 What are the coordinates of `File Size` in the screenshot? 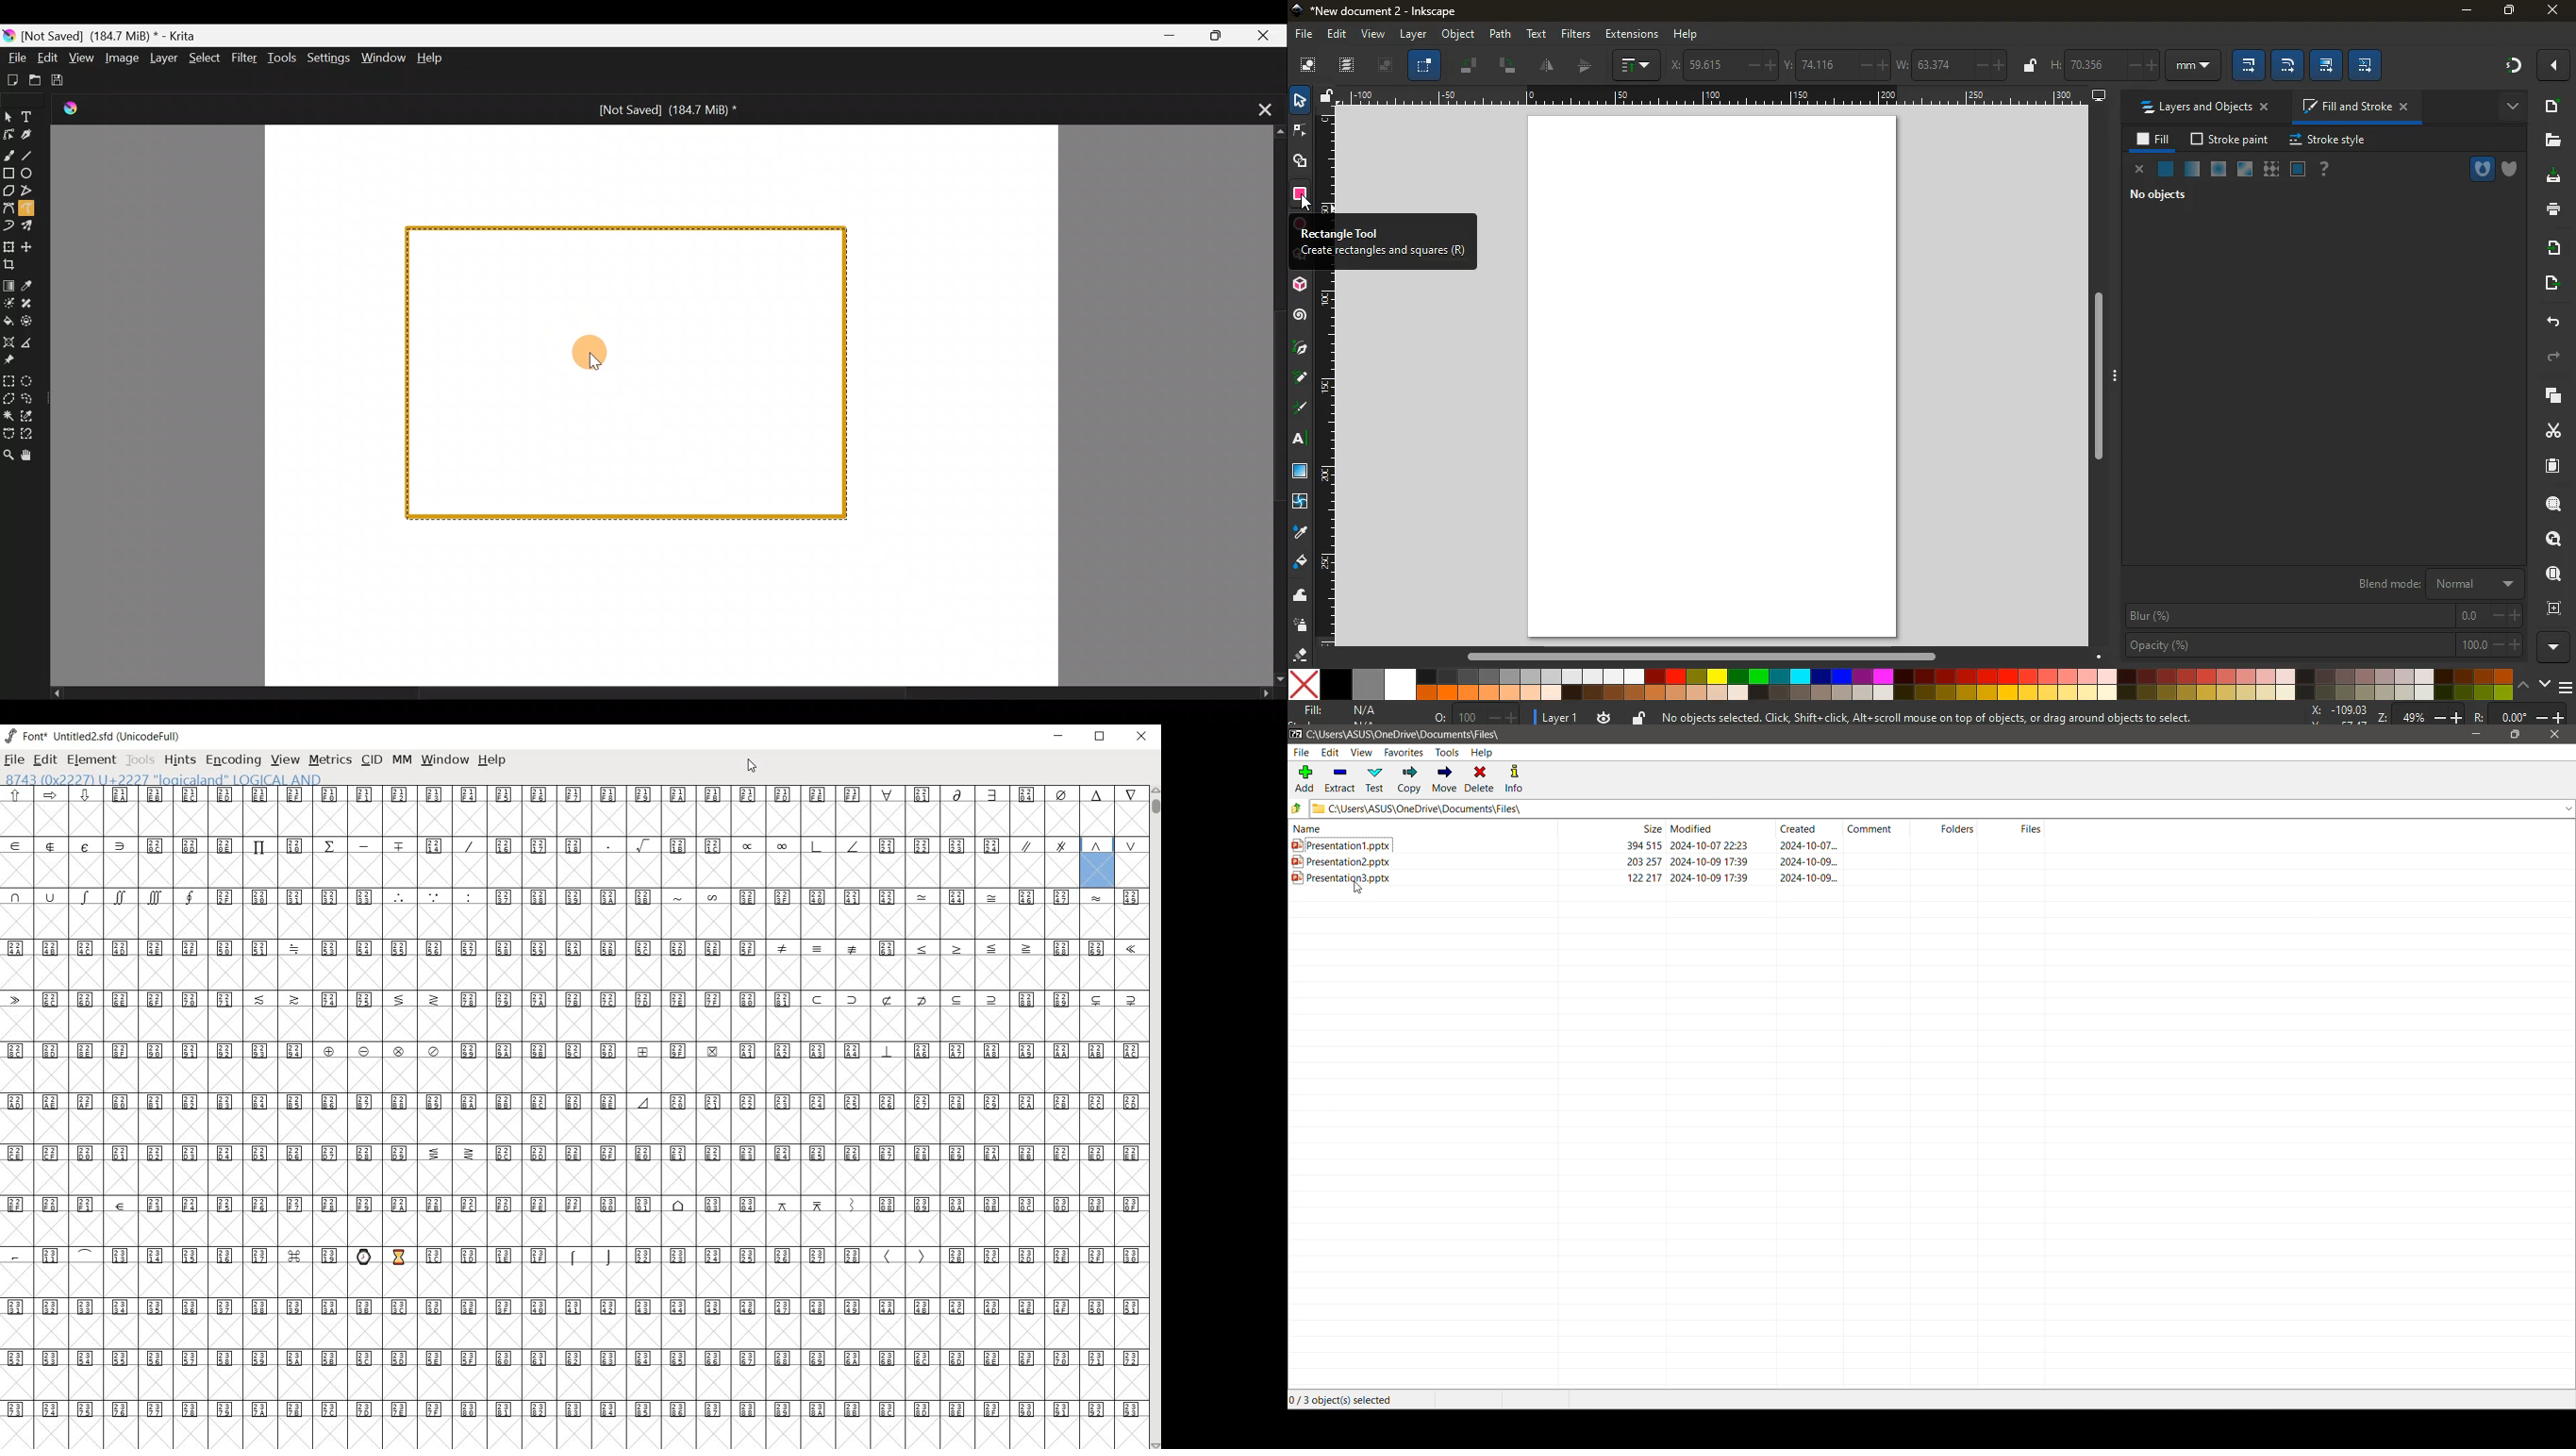 It's located at (1610, 829).